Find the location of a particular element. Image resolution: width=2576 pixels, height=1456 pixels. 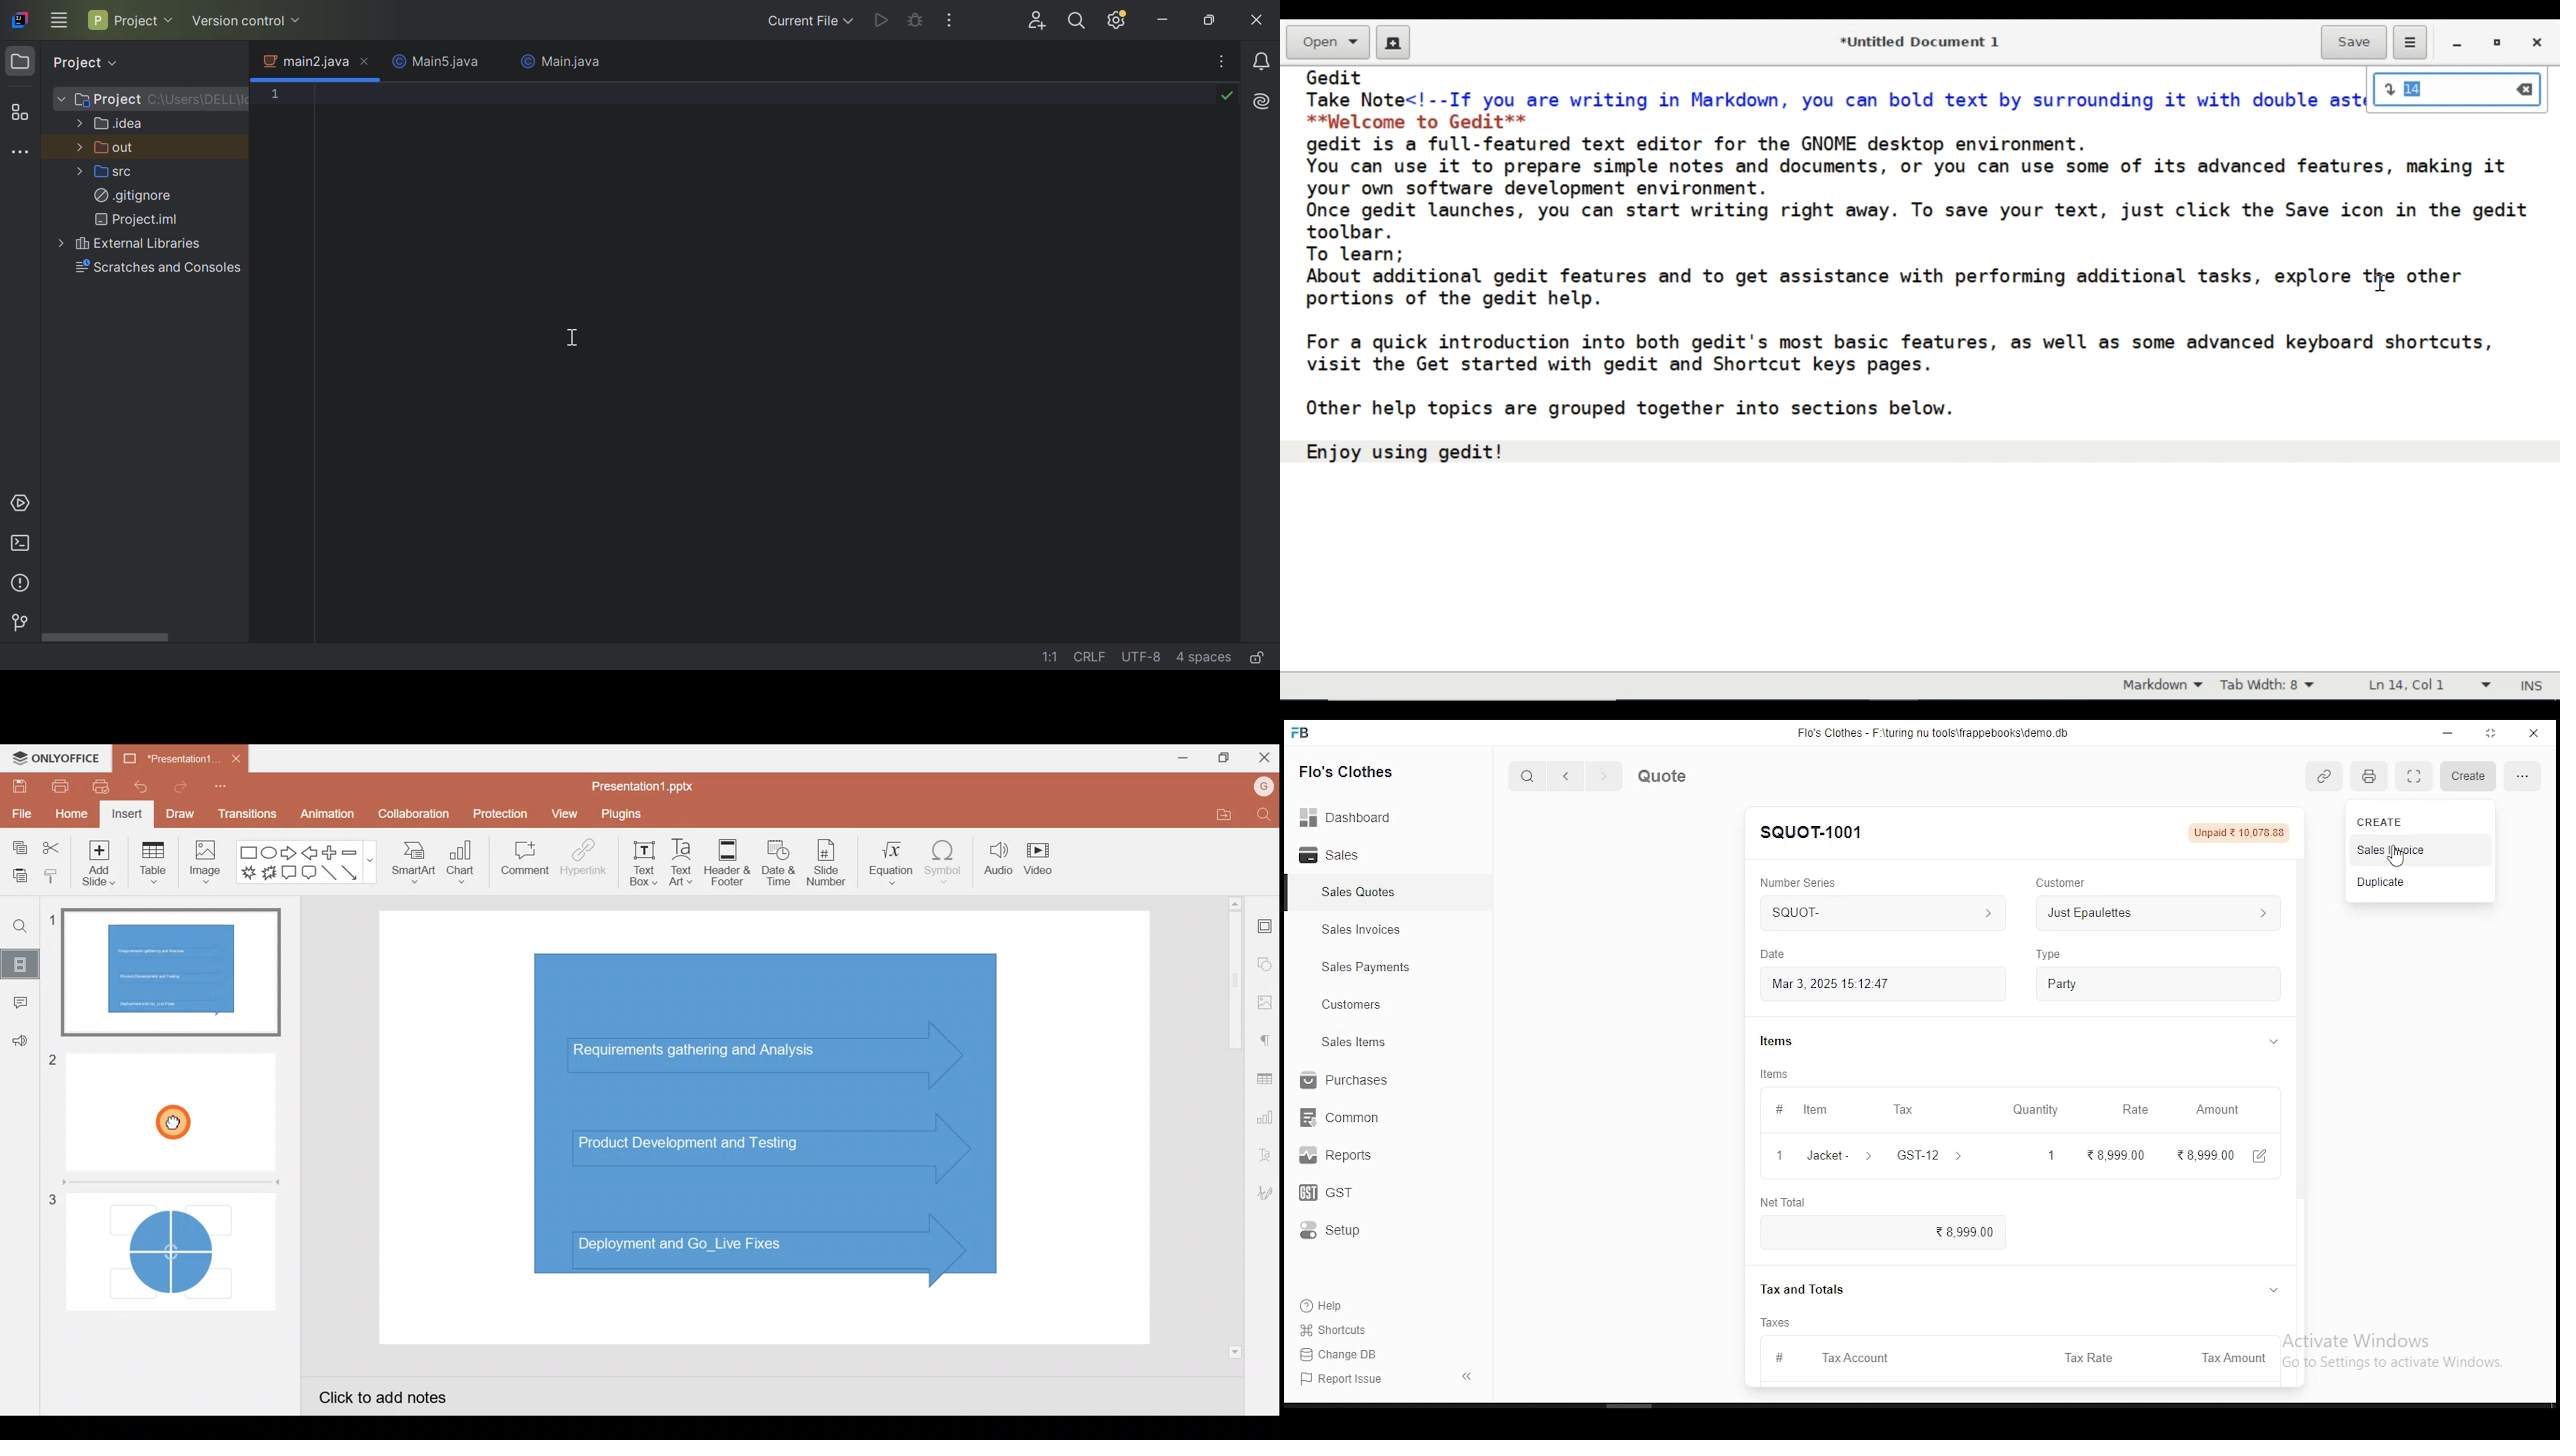

Minimize is located at coordinates (1167, 19).